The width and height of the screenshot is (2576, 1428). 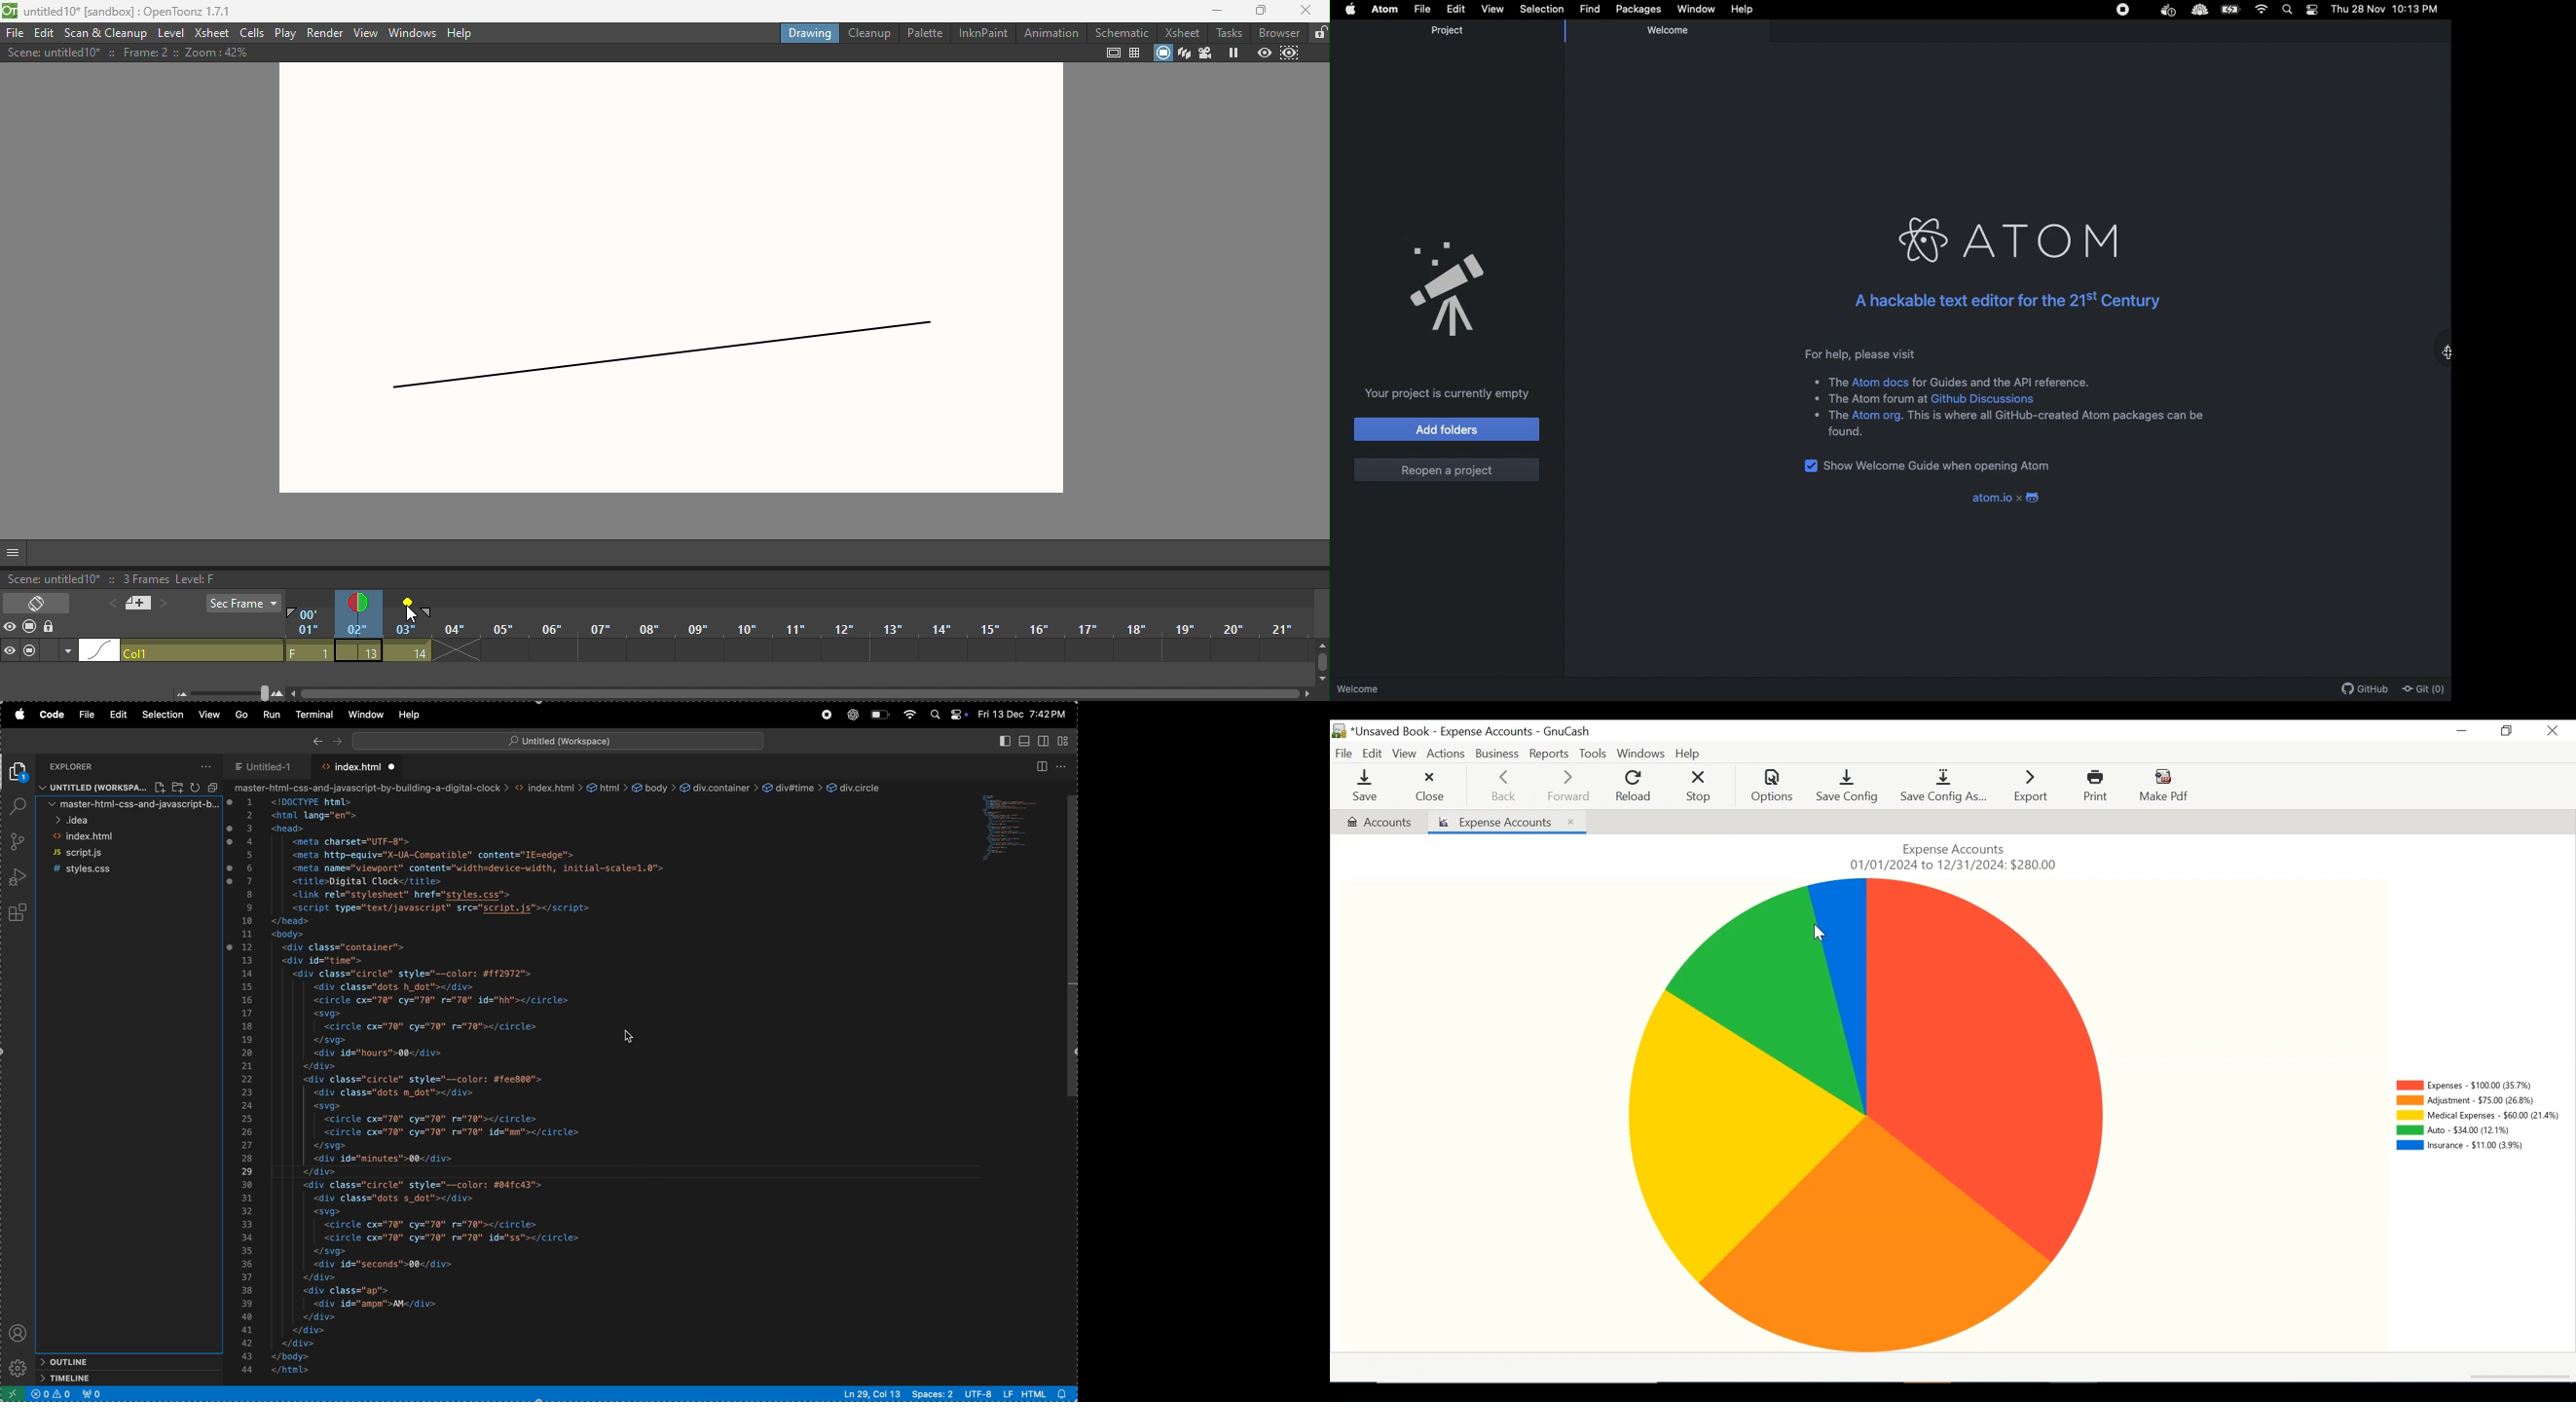 What do you see at coordinates (2006, 309) in the screenshot?
I see `A hackable text editor for the 21st Century` at bounding box center [2006, 309].